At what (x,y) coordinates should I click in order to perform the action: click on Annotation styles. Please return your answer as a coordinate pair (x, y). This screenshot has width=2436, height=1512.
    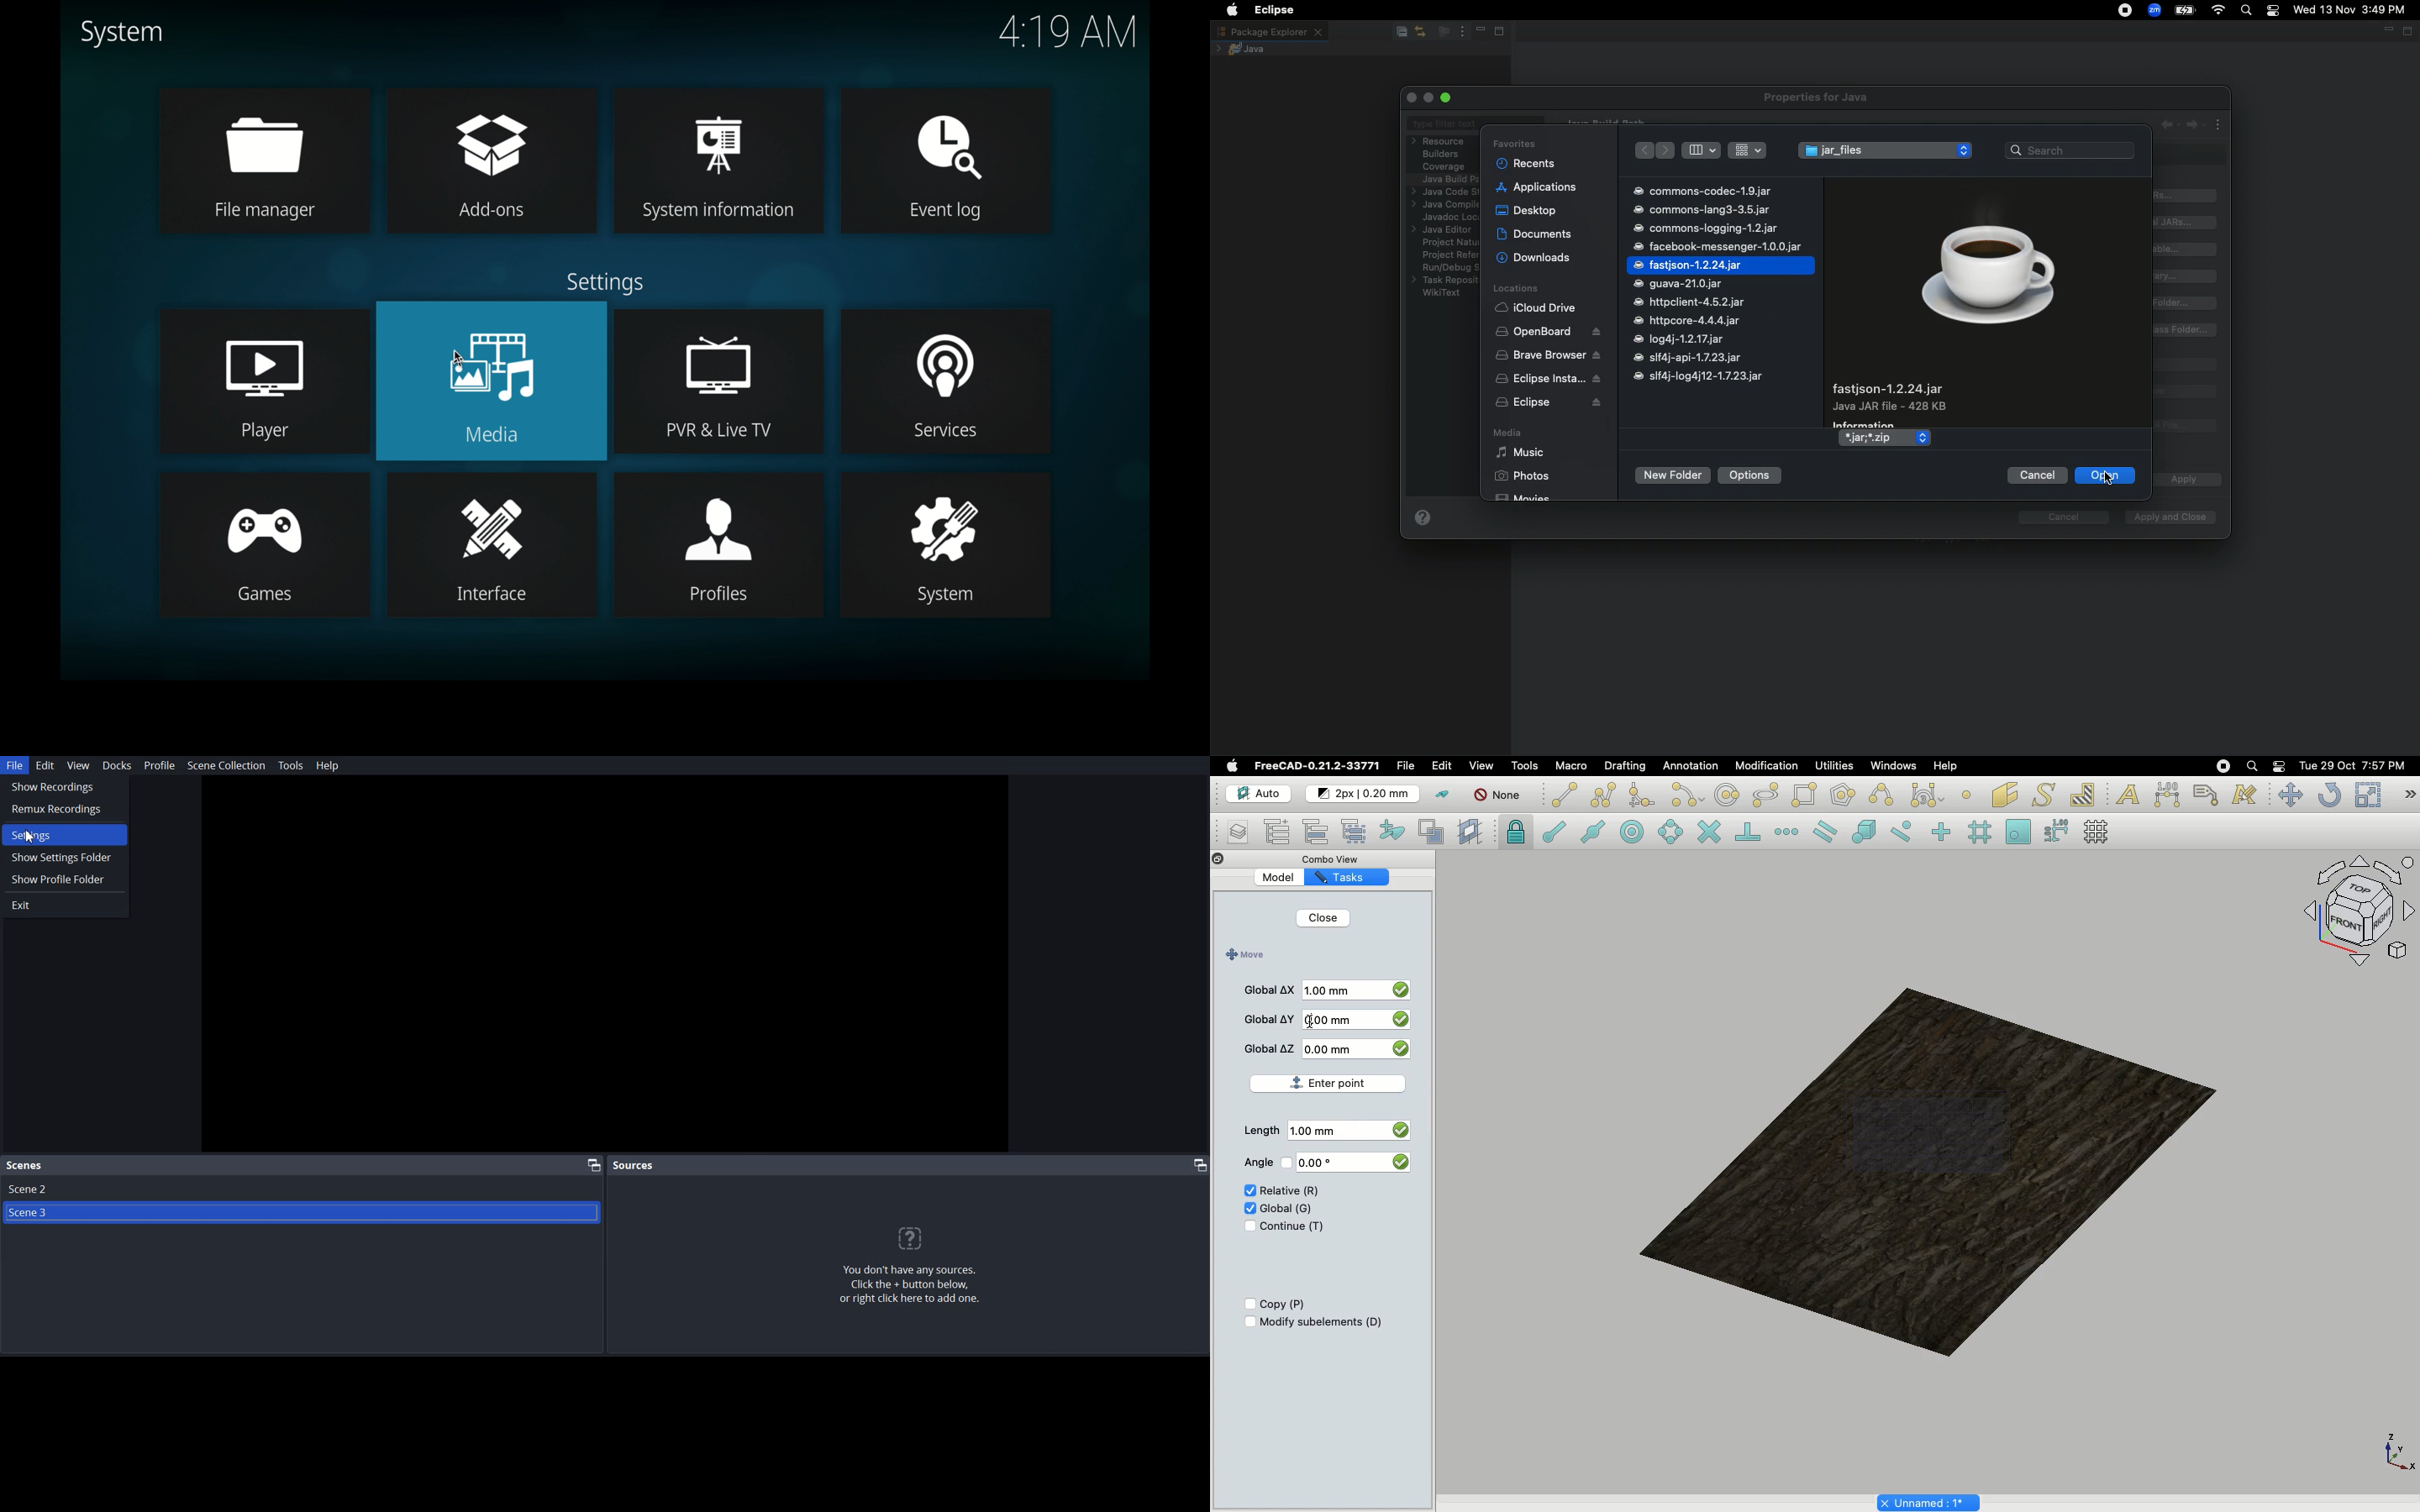
    Looking at the image, I should click on (2245, 795).